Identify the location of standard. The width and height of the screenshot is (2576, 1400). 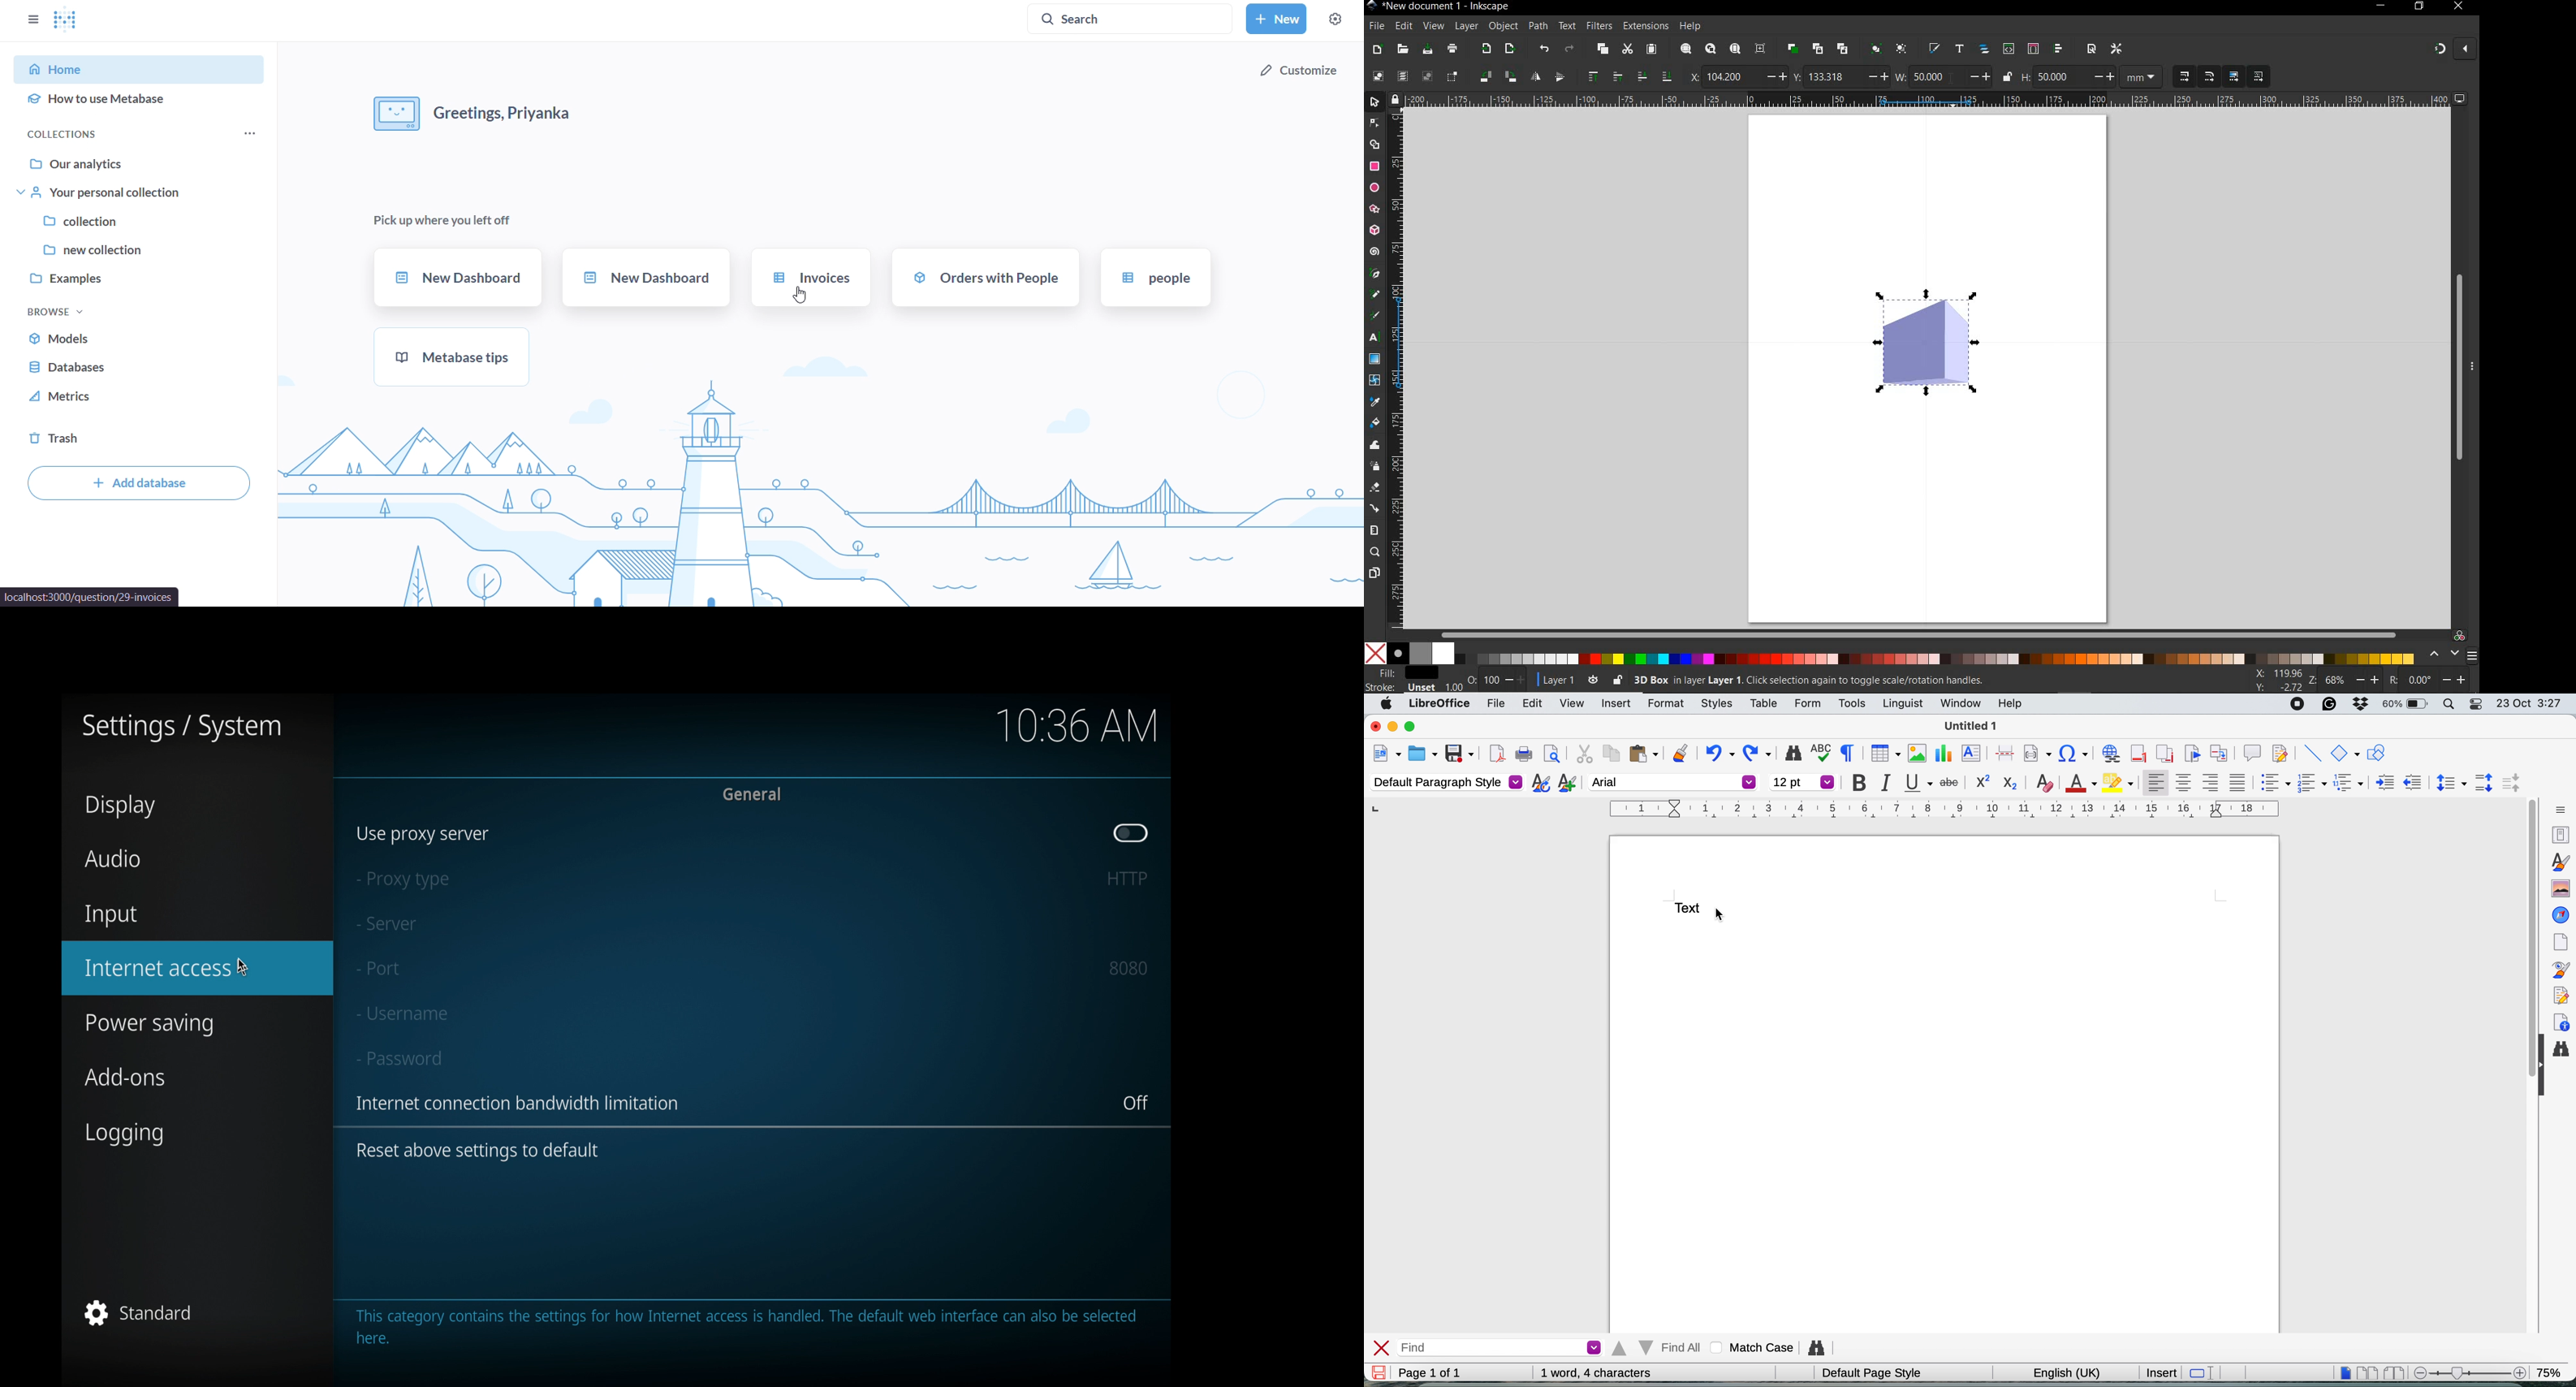
(139, 1313).